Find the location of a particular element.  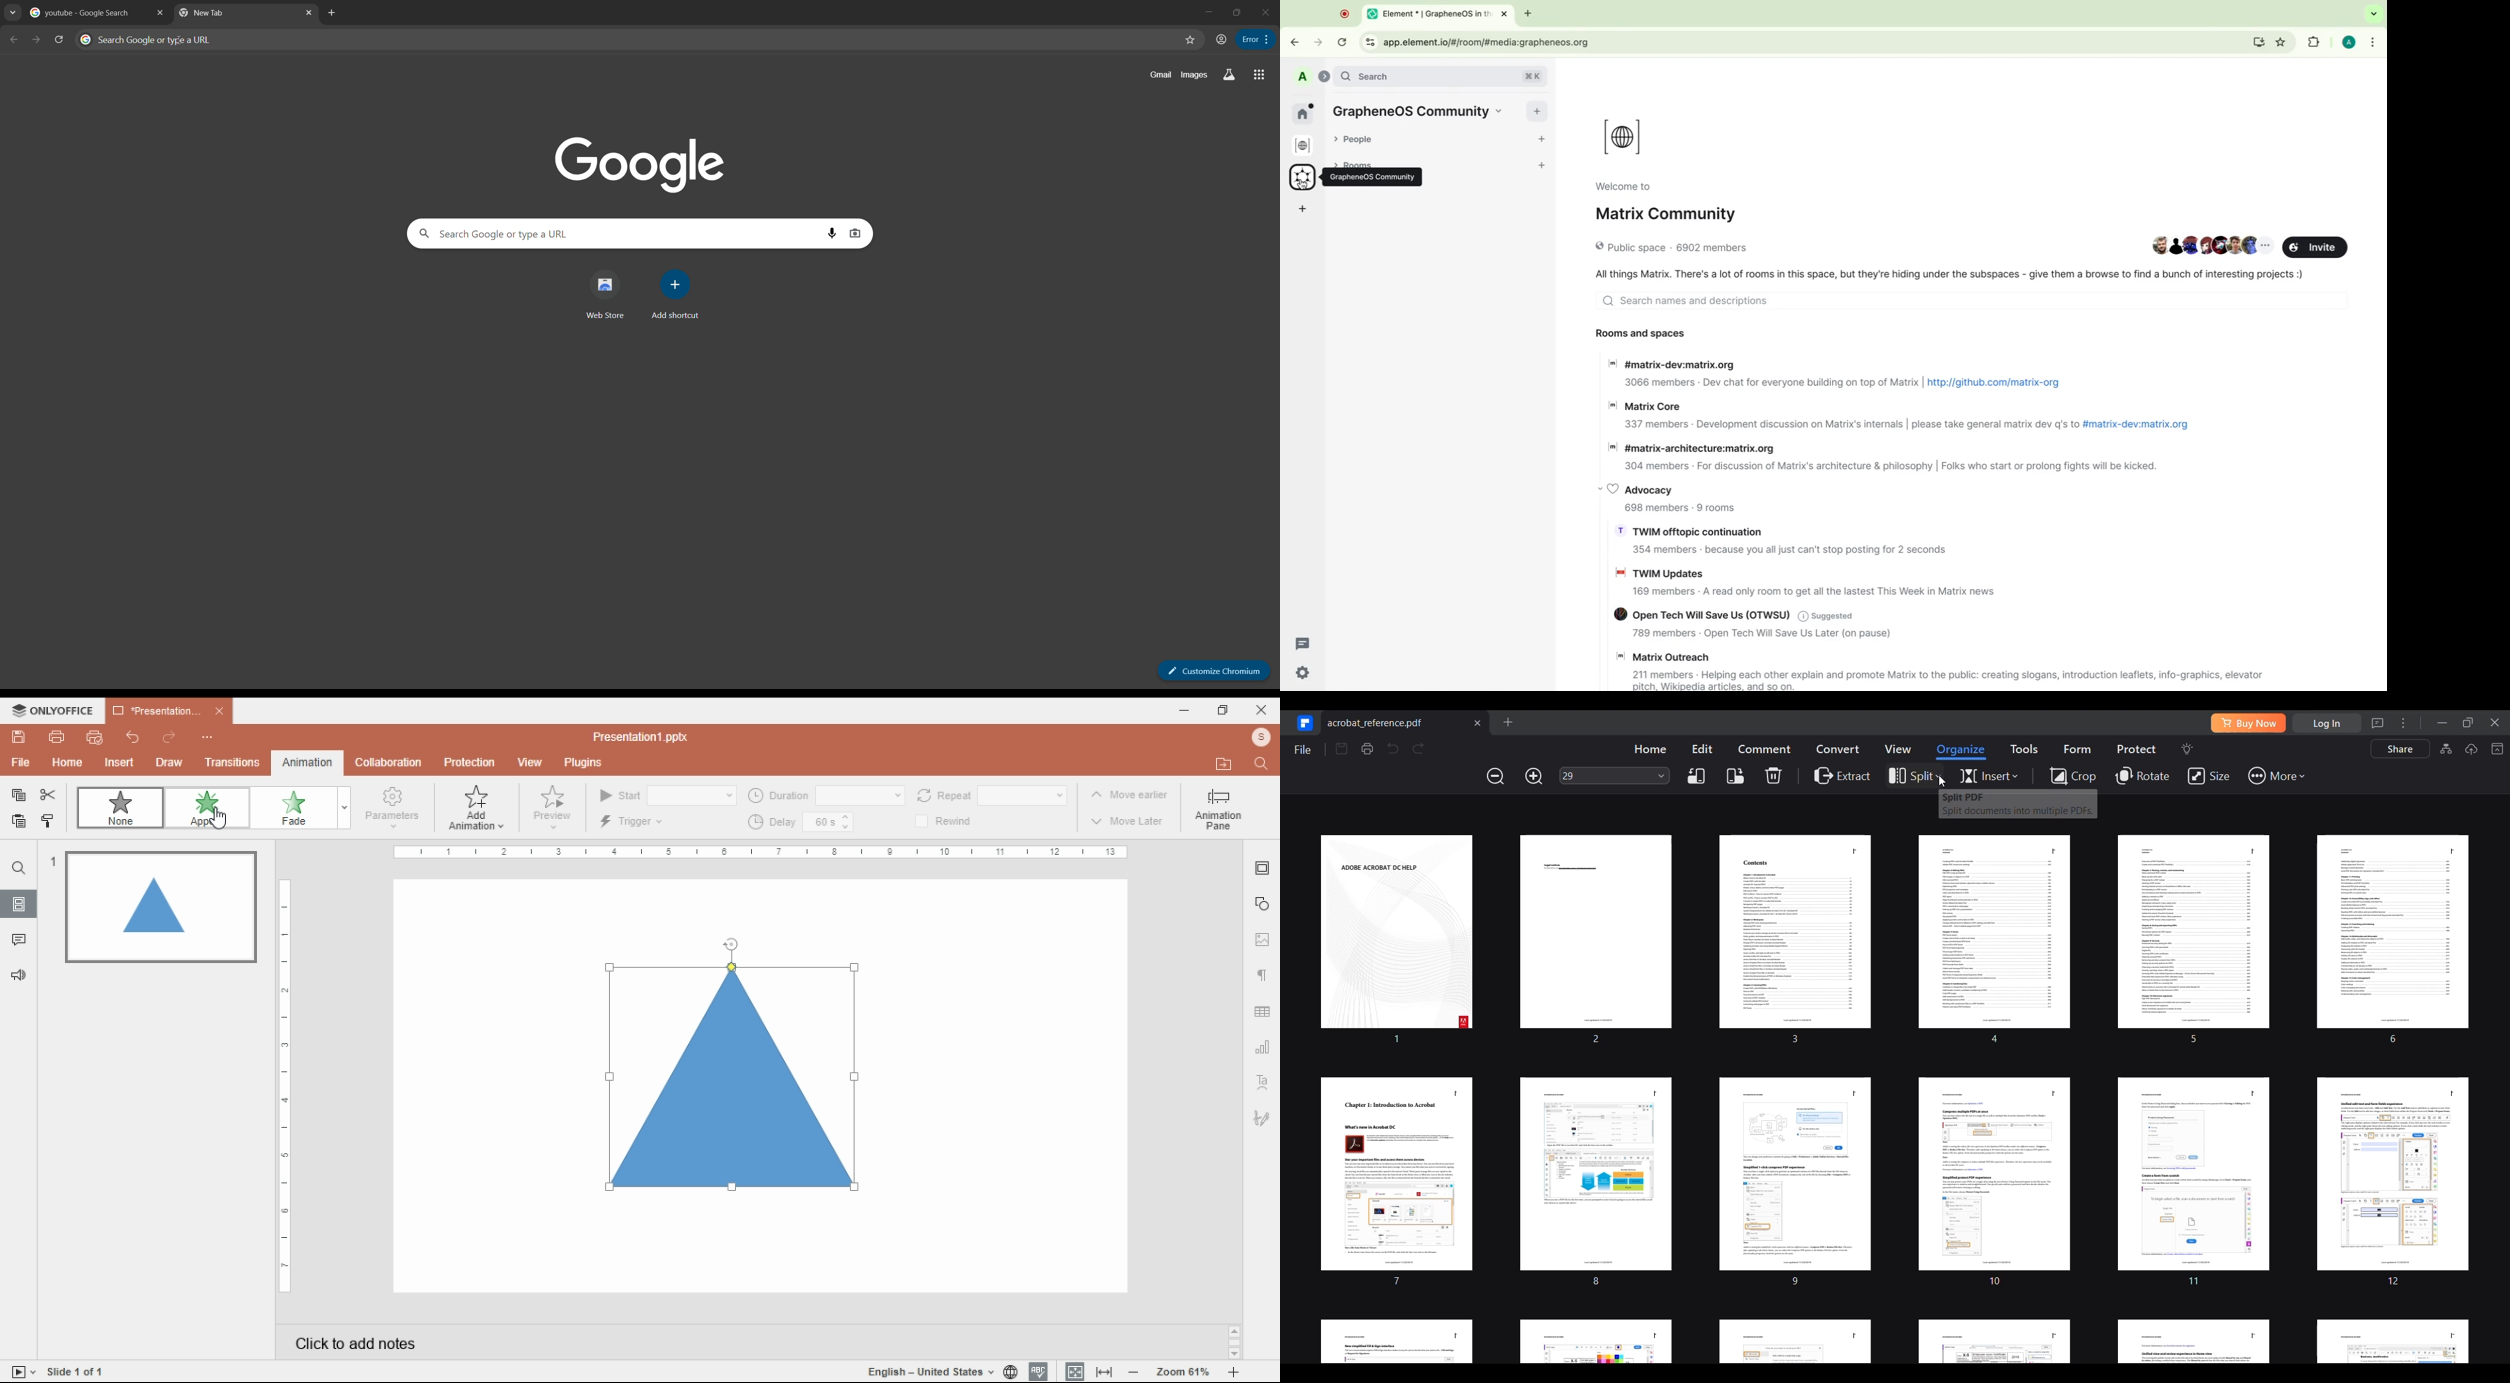

add is located at coordinates (1538, 113).